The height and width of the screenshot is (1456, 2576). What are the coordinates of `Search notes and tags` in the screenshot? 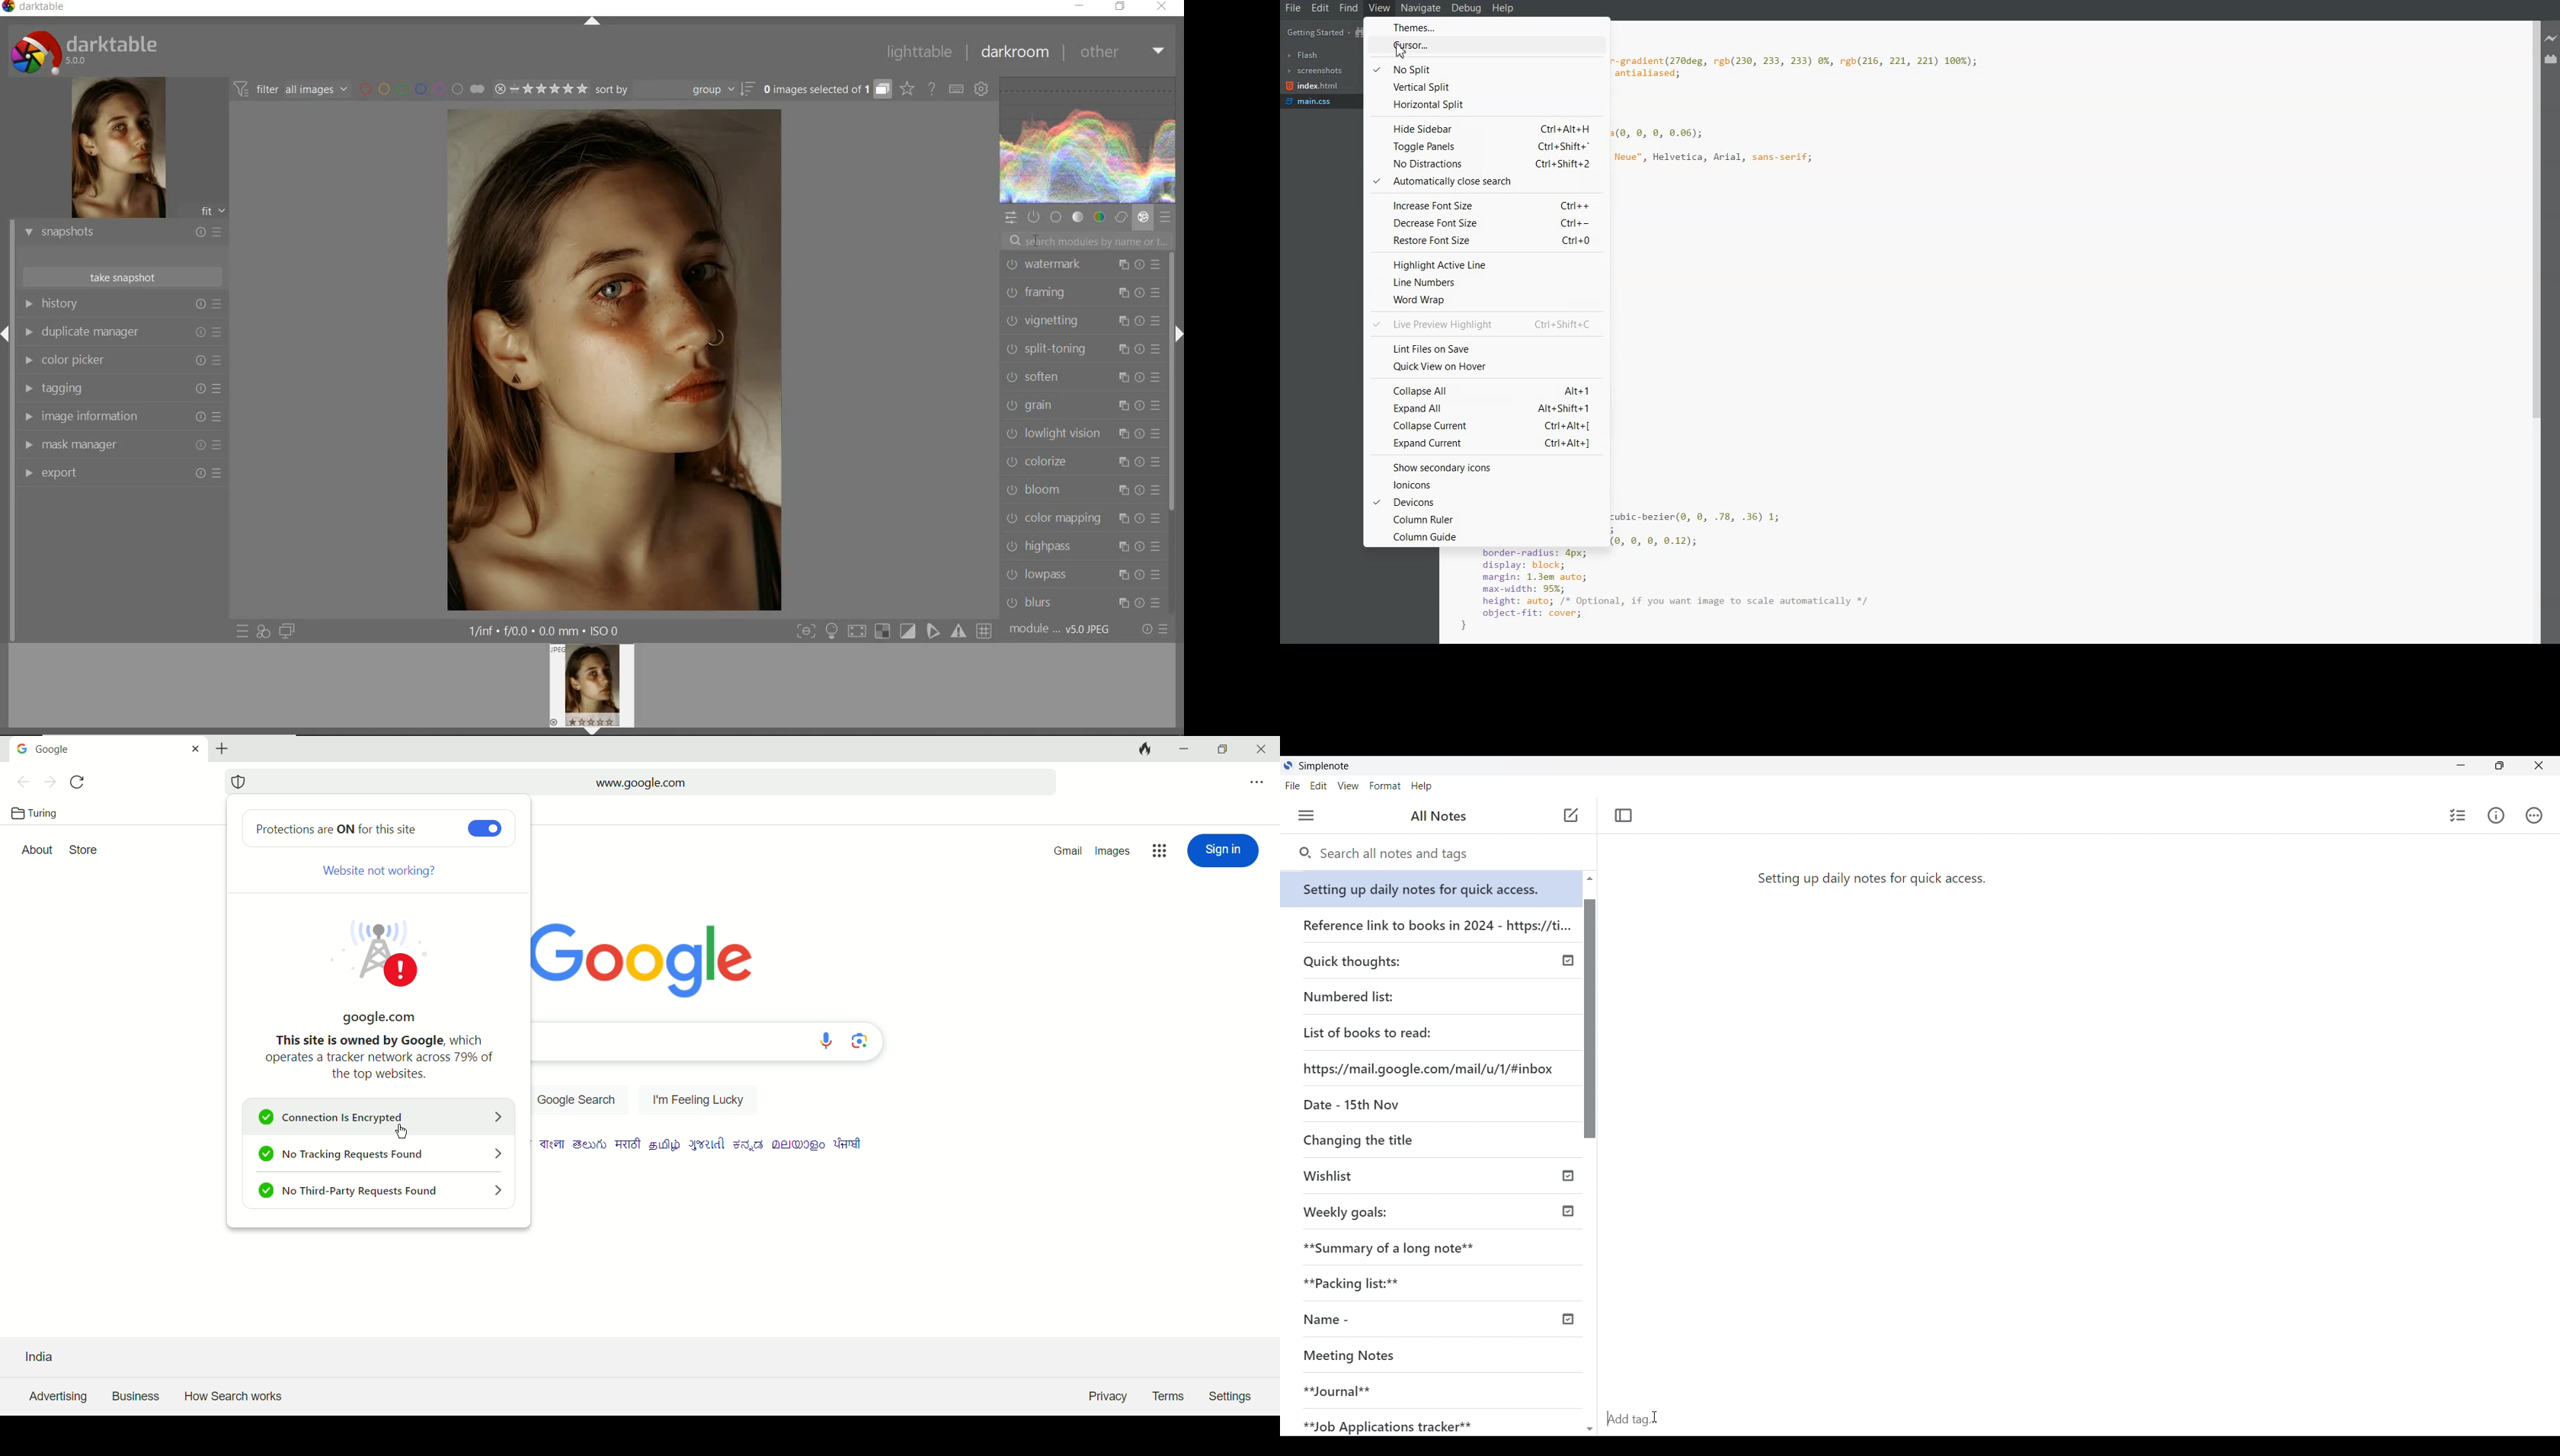 It's located at (1399, 854).